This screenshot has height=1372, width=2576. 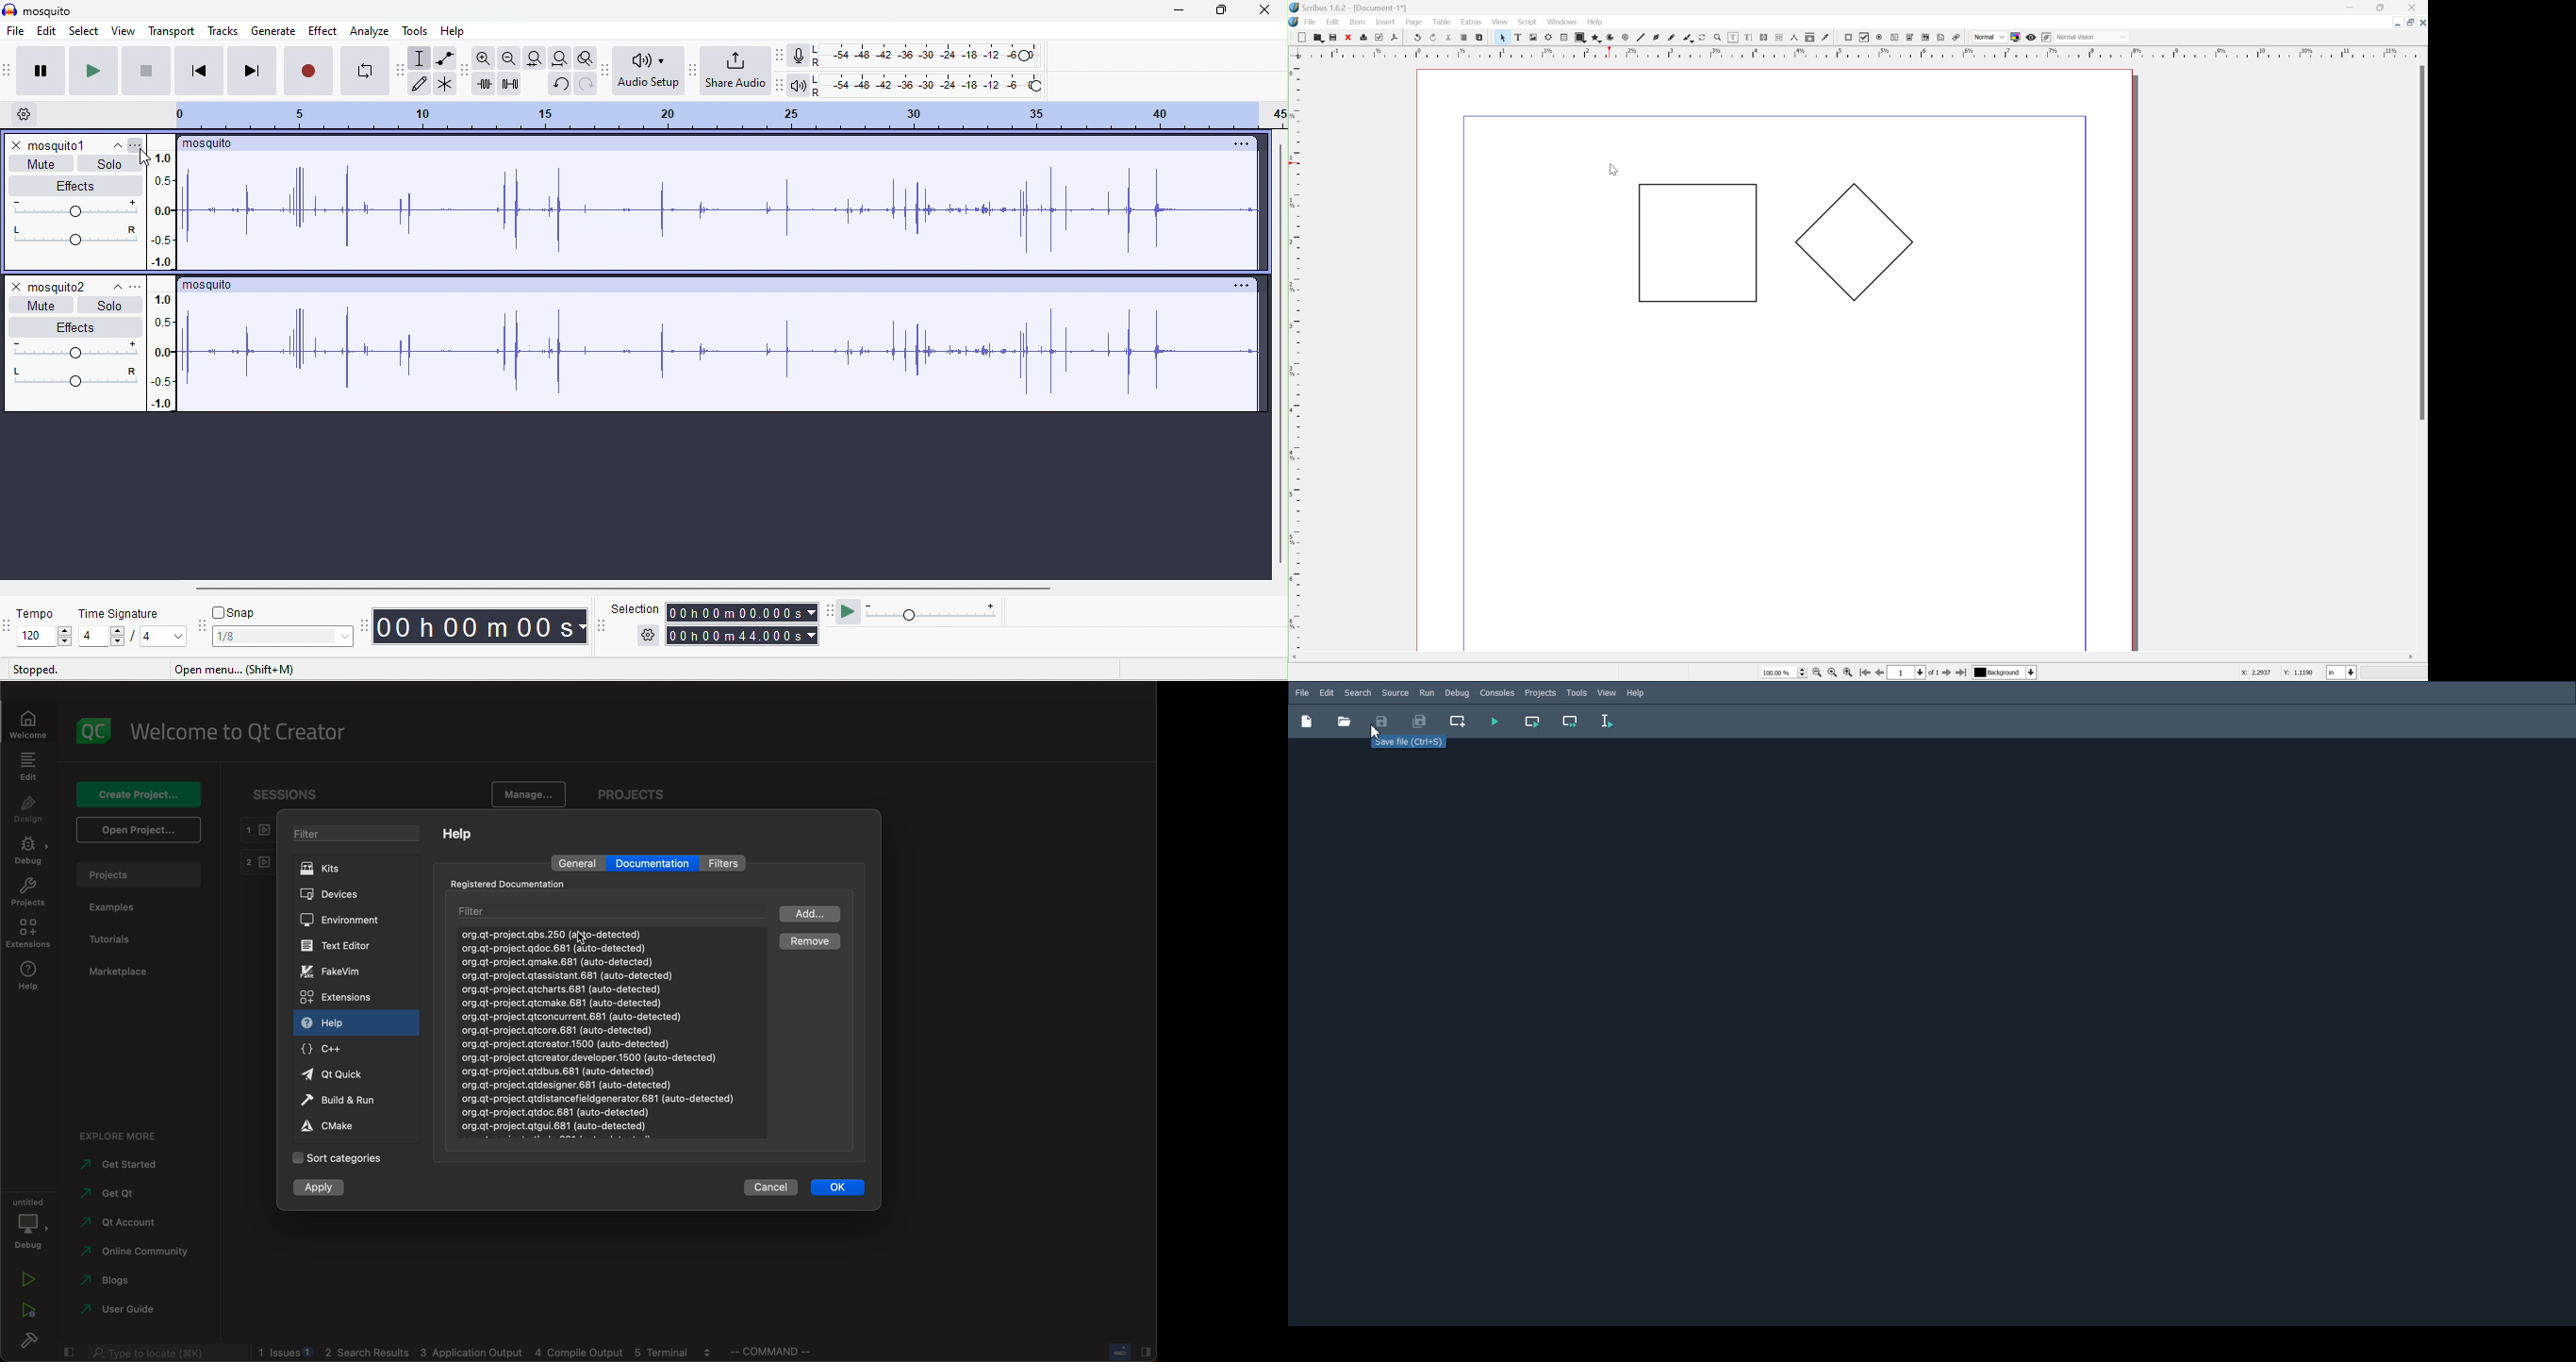 What do you see at coordinates (1382, 721) in the screenshot?
I see `Save File` at bounding box center [1382, 721].